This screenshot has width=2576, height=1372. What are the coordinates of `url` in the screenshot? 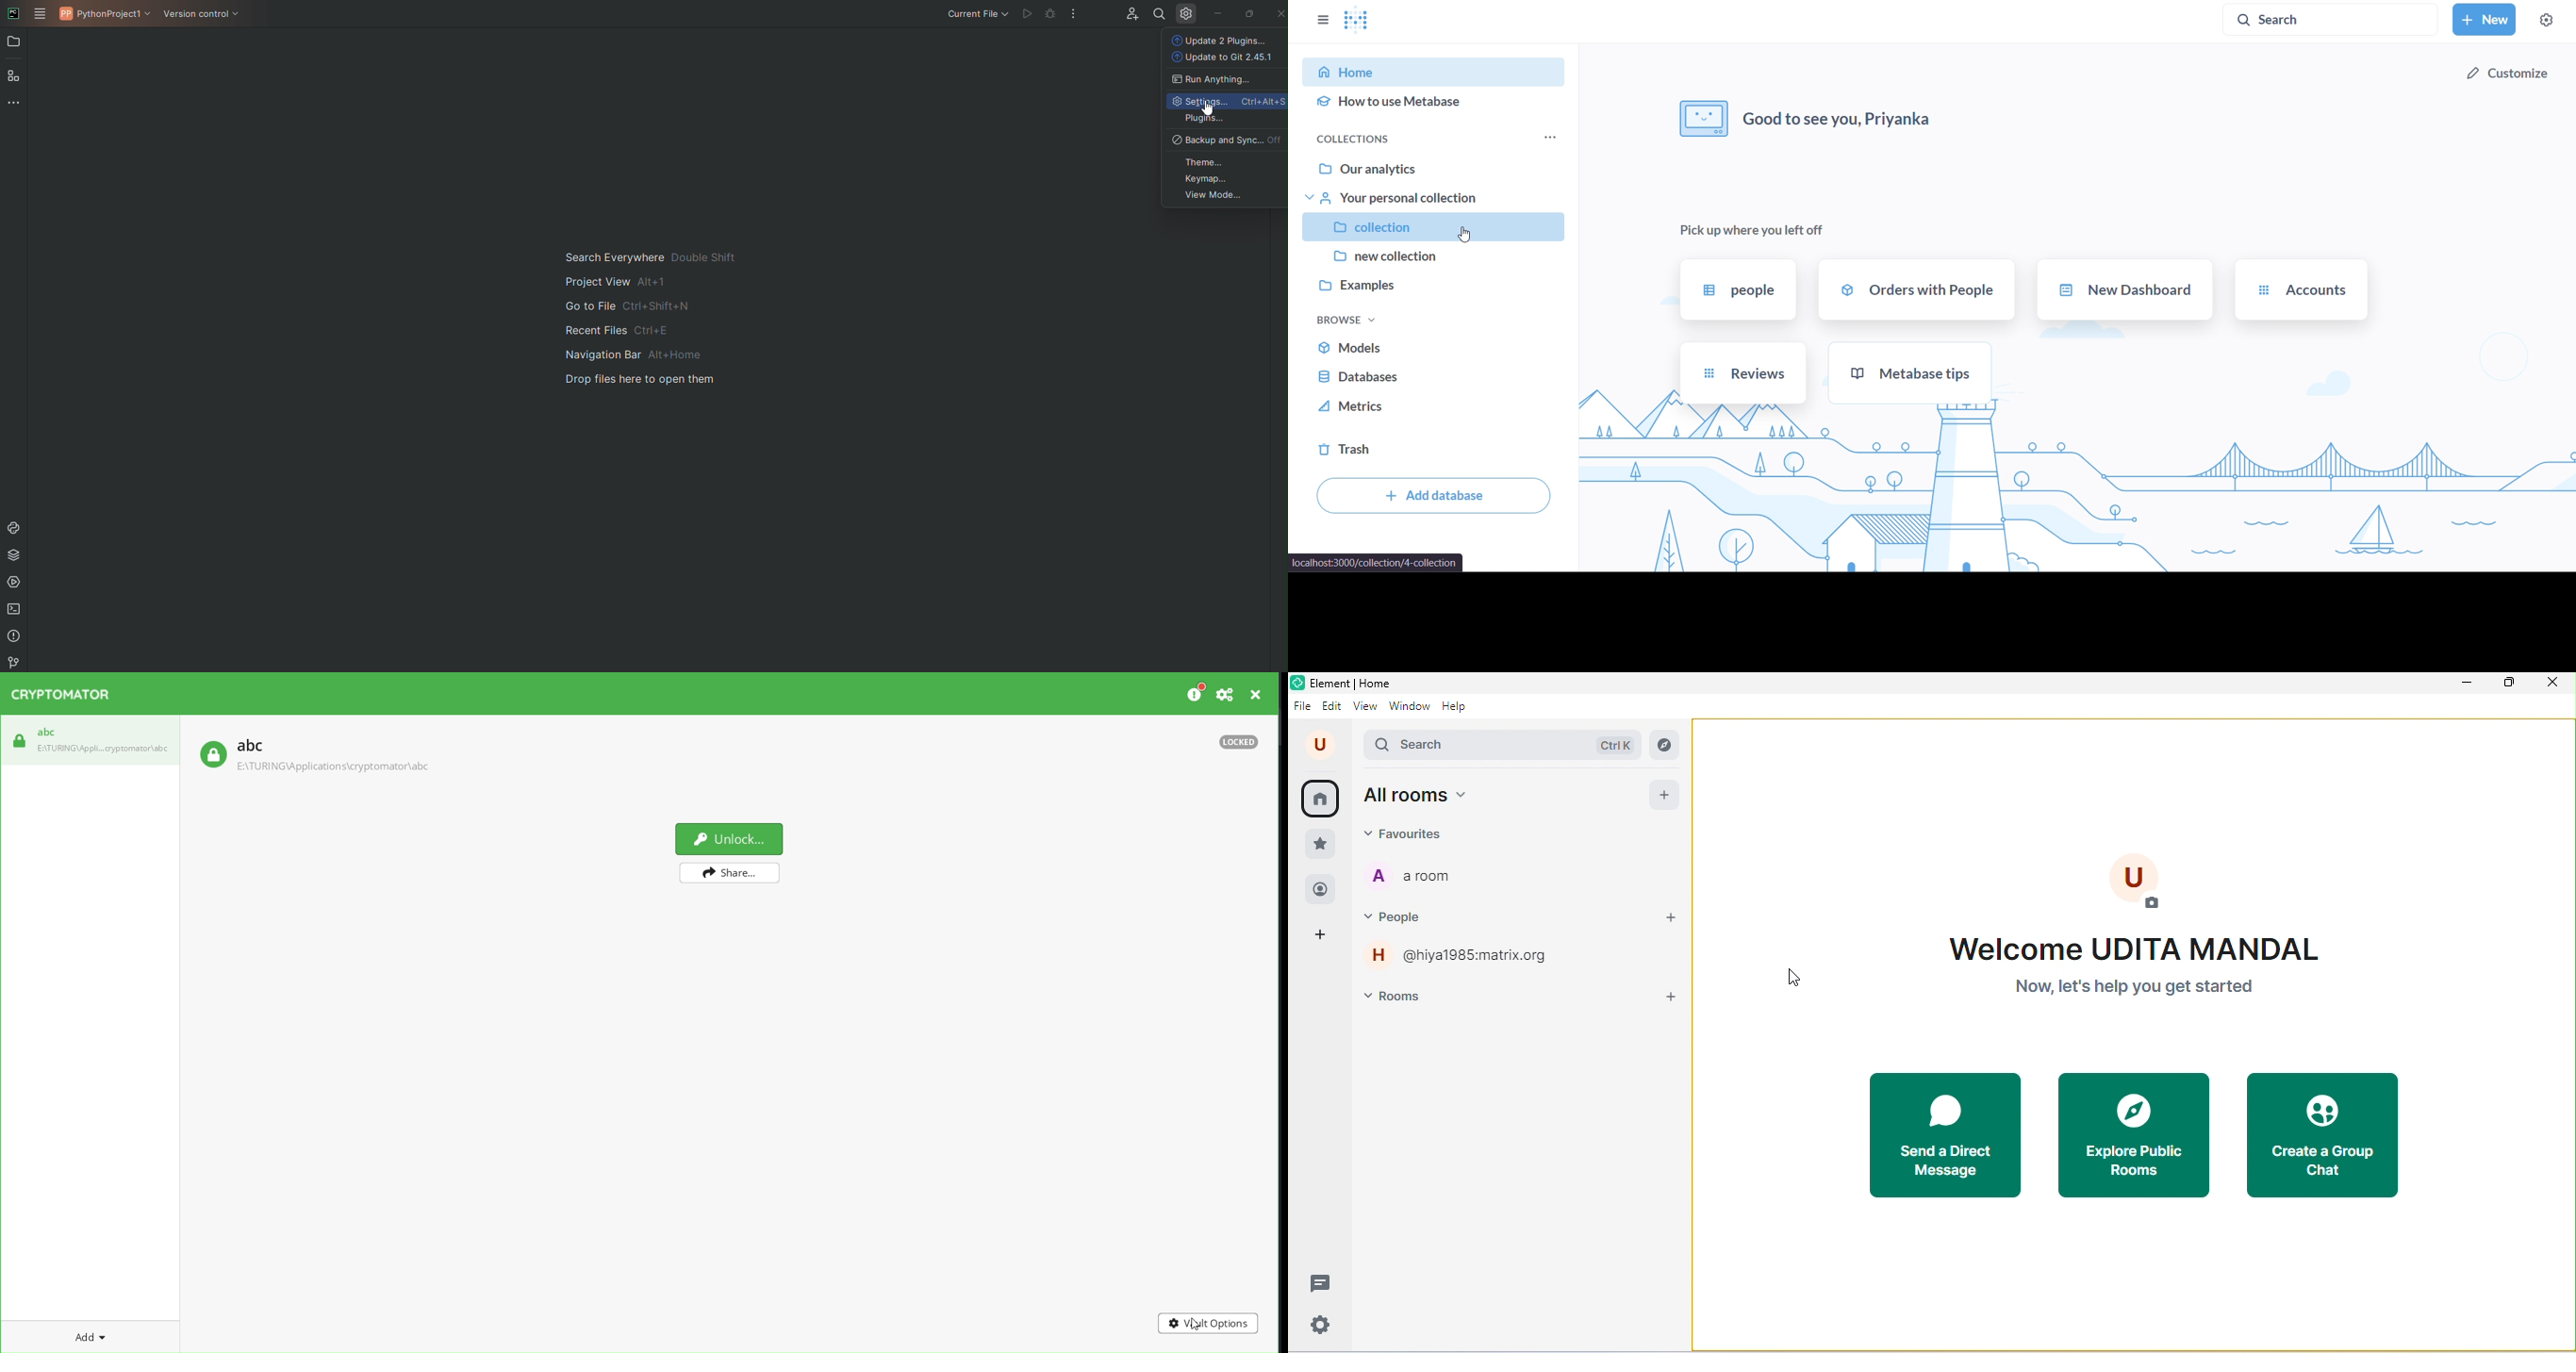 It's located at (1377, 563).